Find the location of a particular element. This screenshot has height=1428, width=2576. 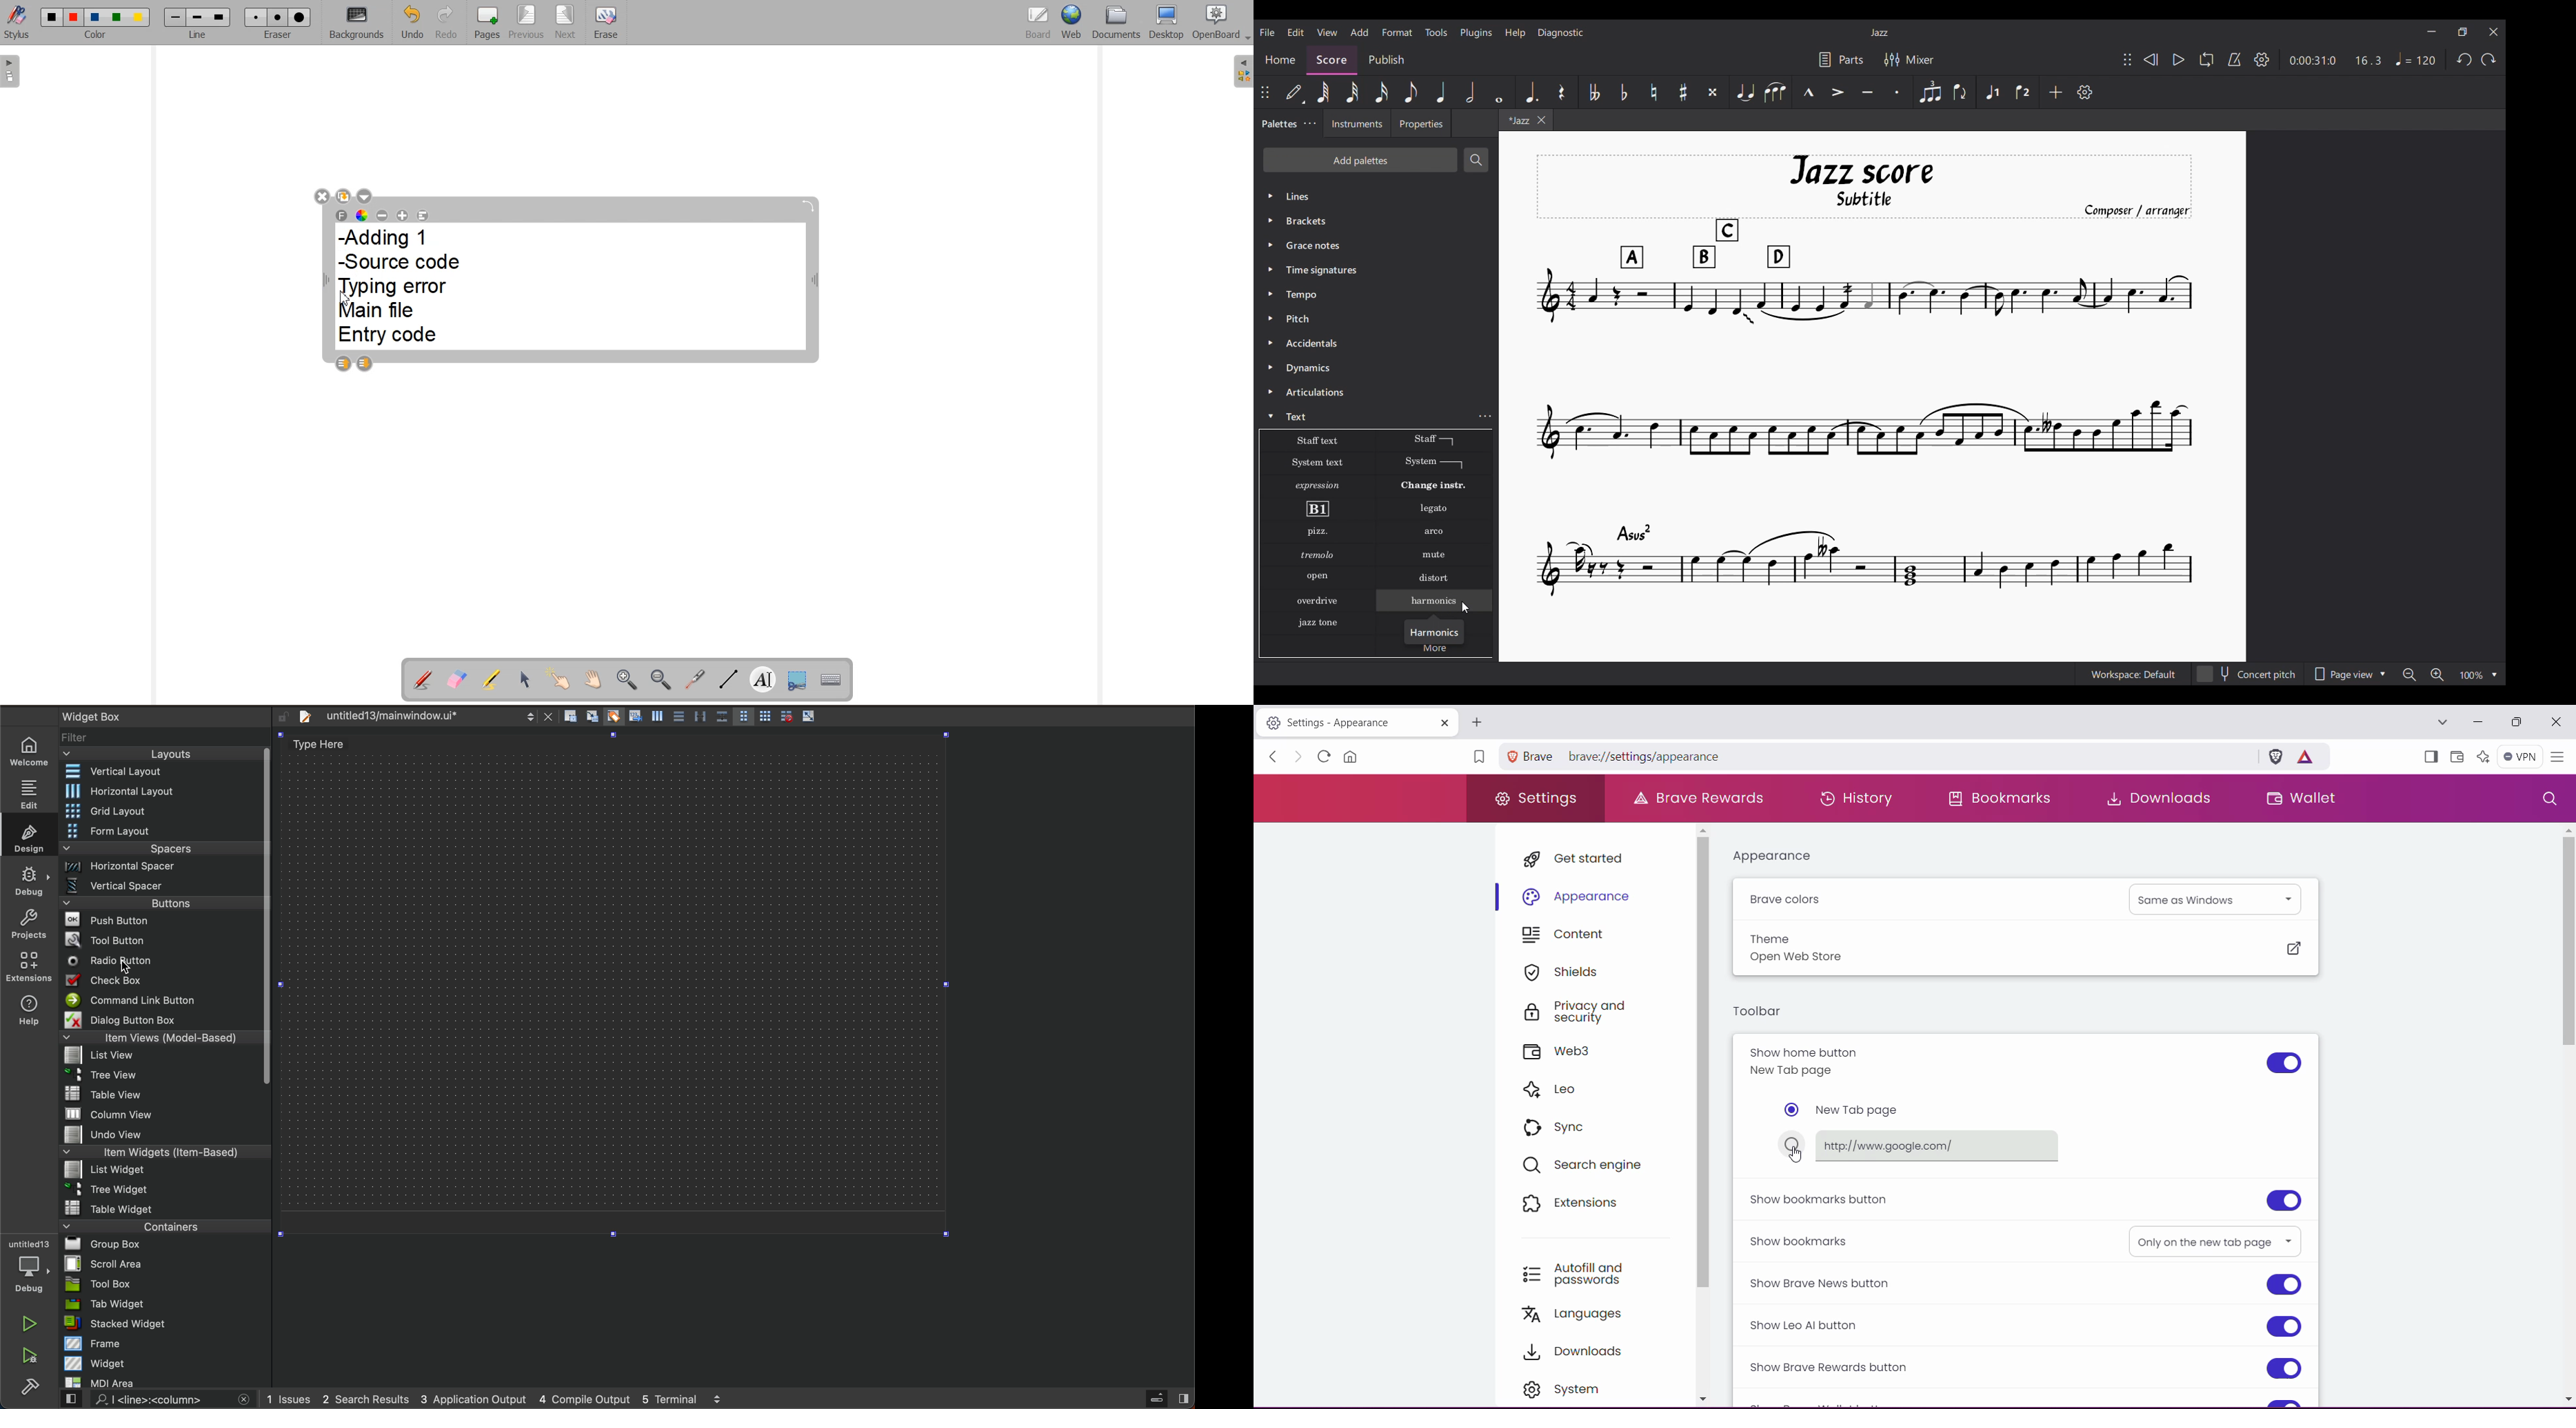

Pizz is located at coordinates (1316, 533).